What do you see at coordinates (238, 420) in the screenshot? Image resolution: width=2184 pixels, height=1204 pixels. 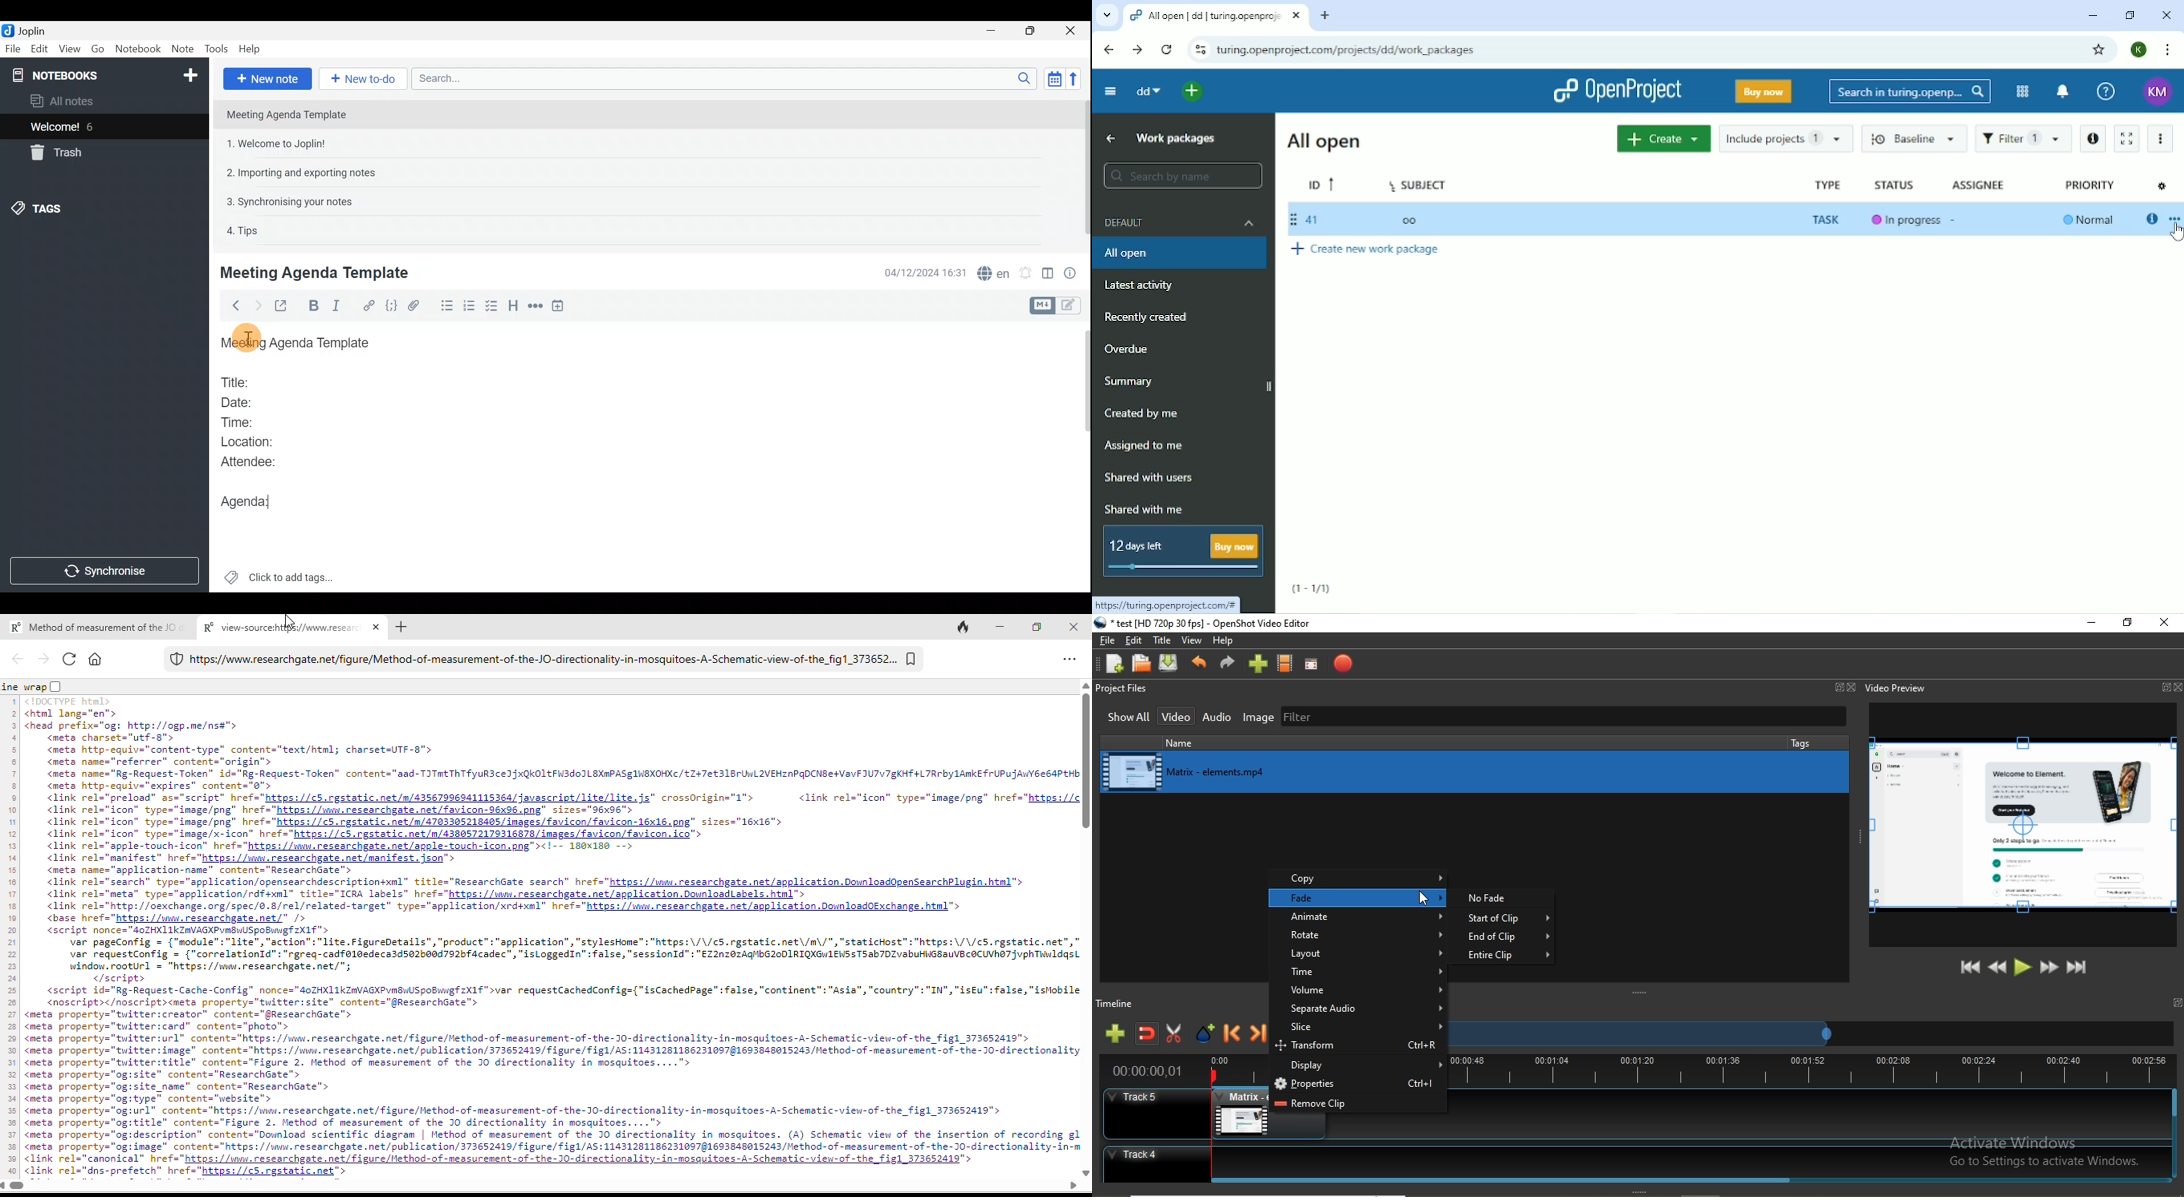 I see `Time:` at bounding box center [238, 420].